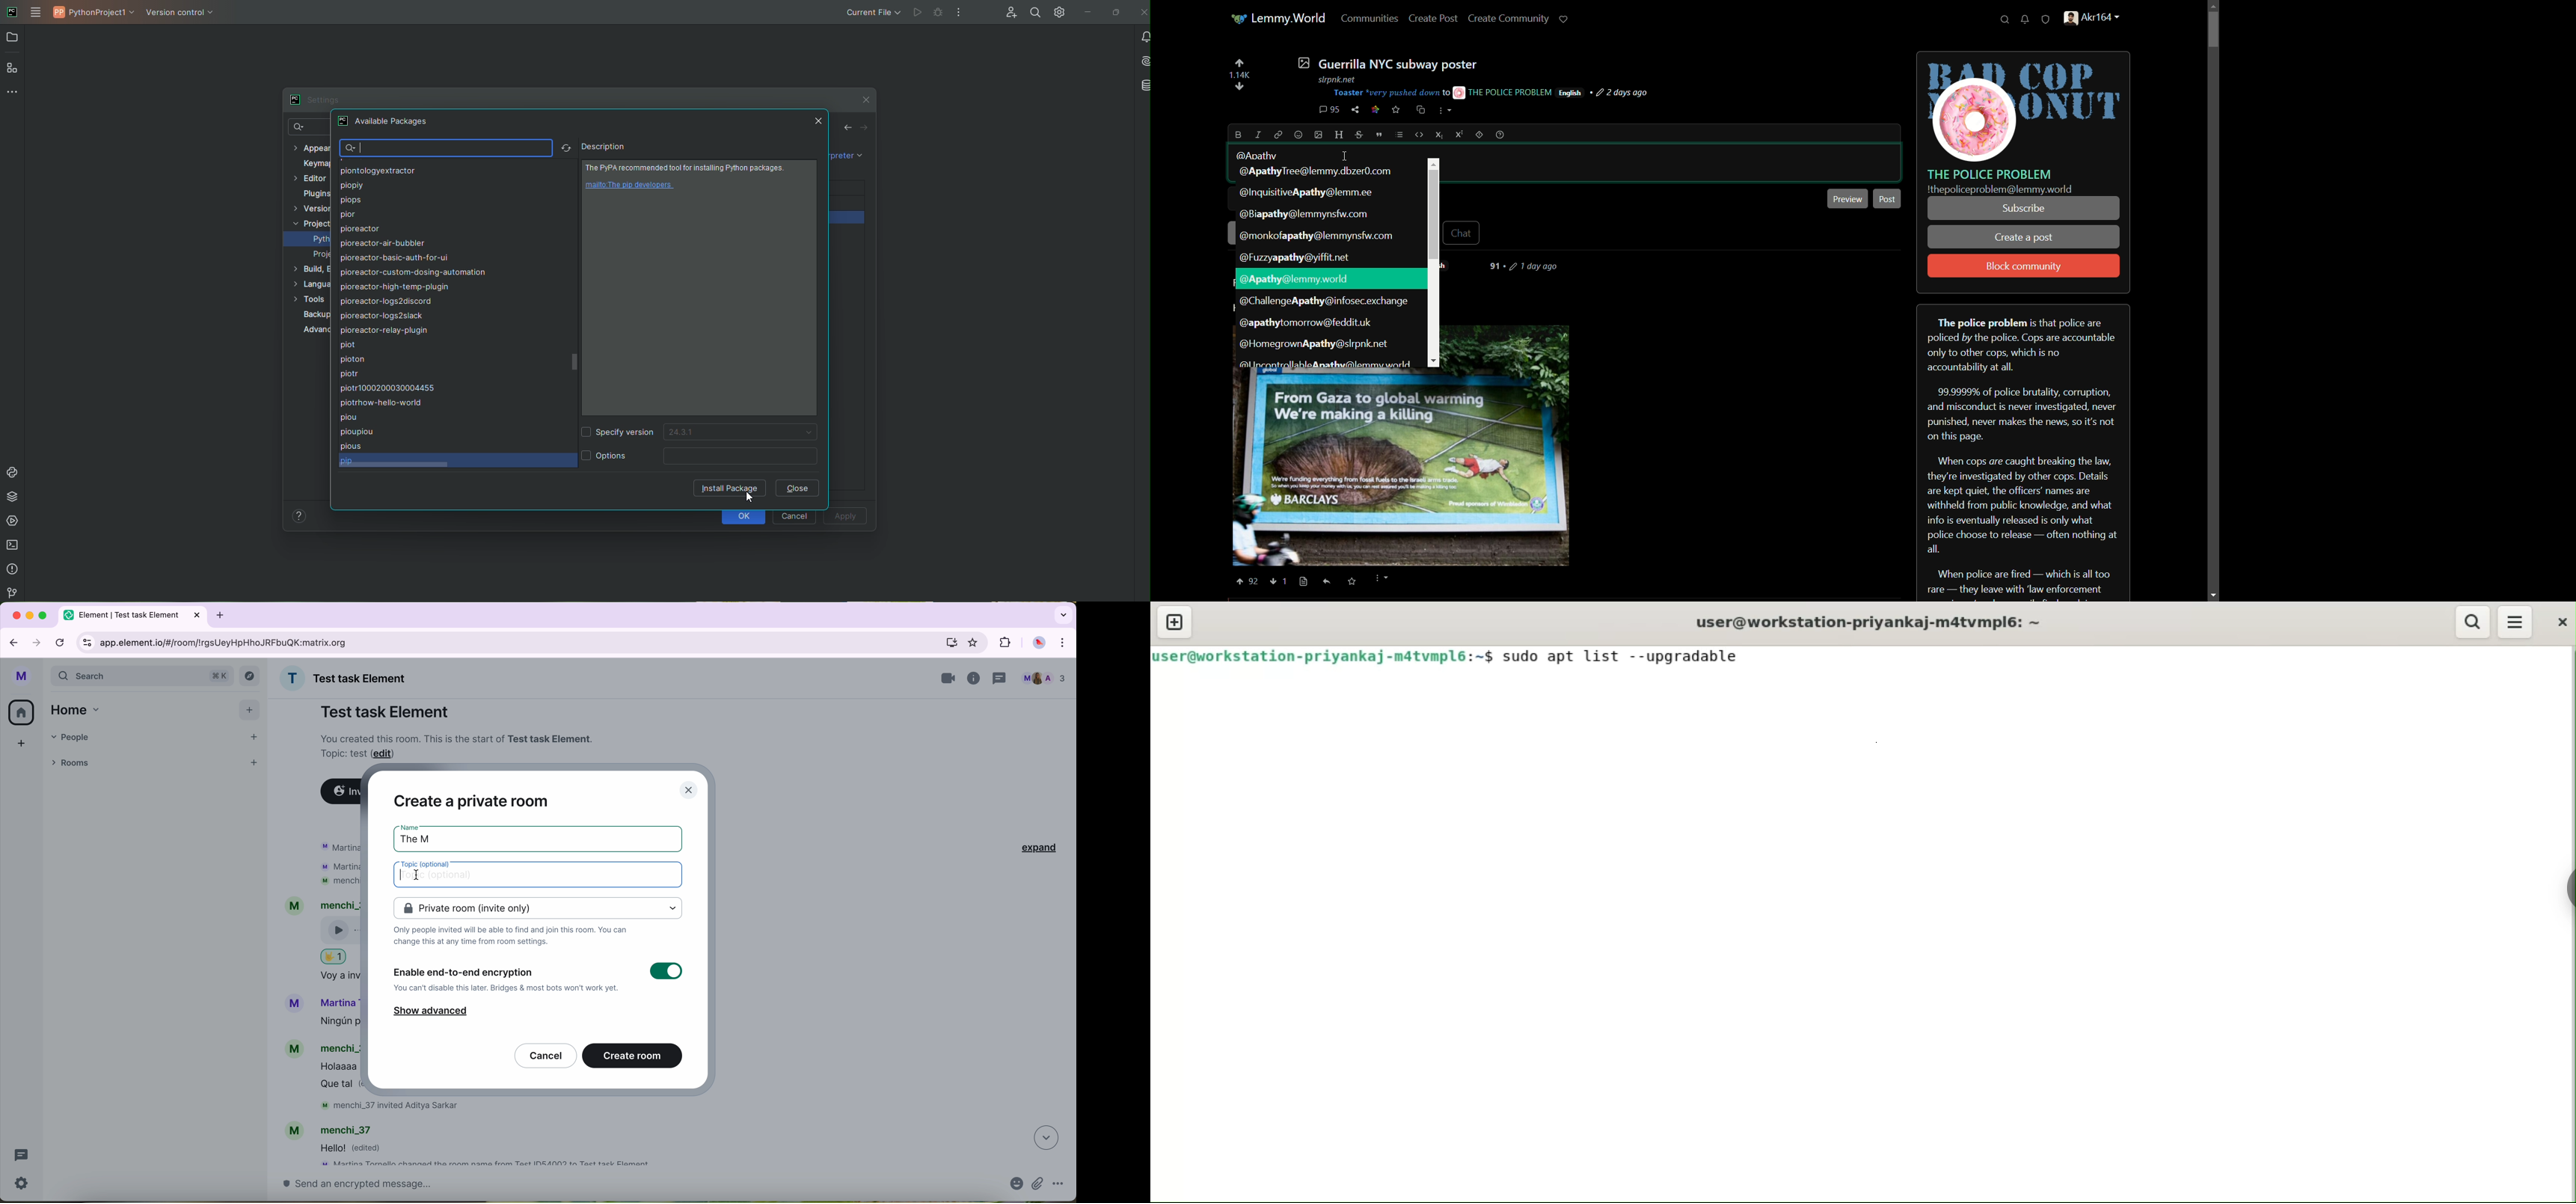  What do you see at coordinates (21, 1157) in the screenshot?
I see `threads` at bounding box center [21, 1157].